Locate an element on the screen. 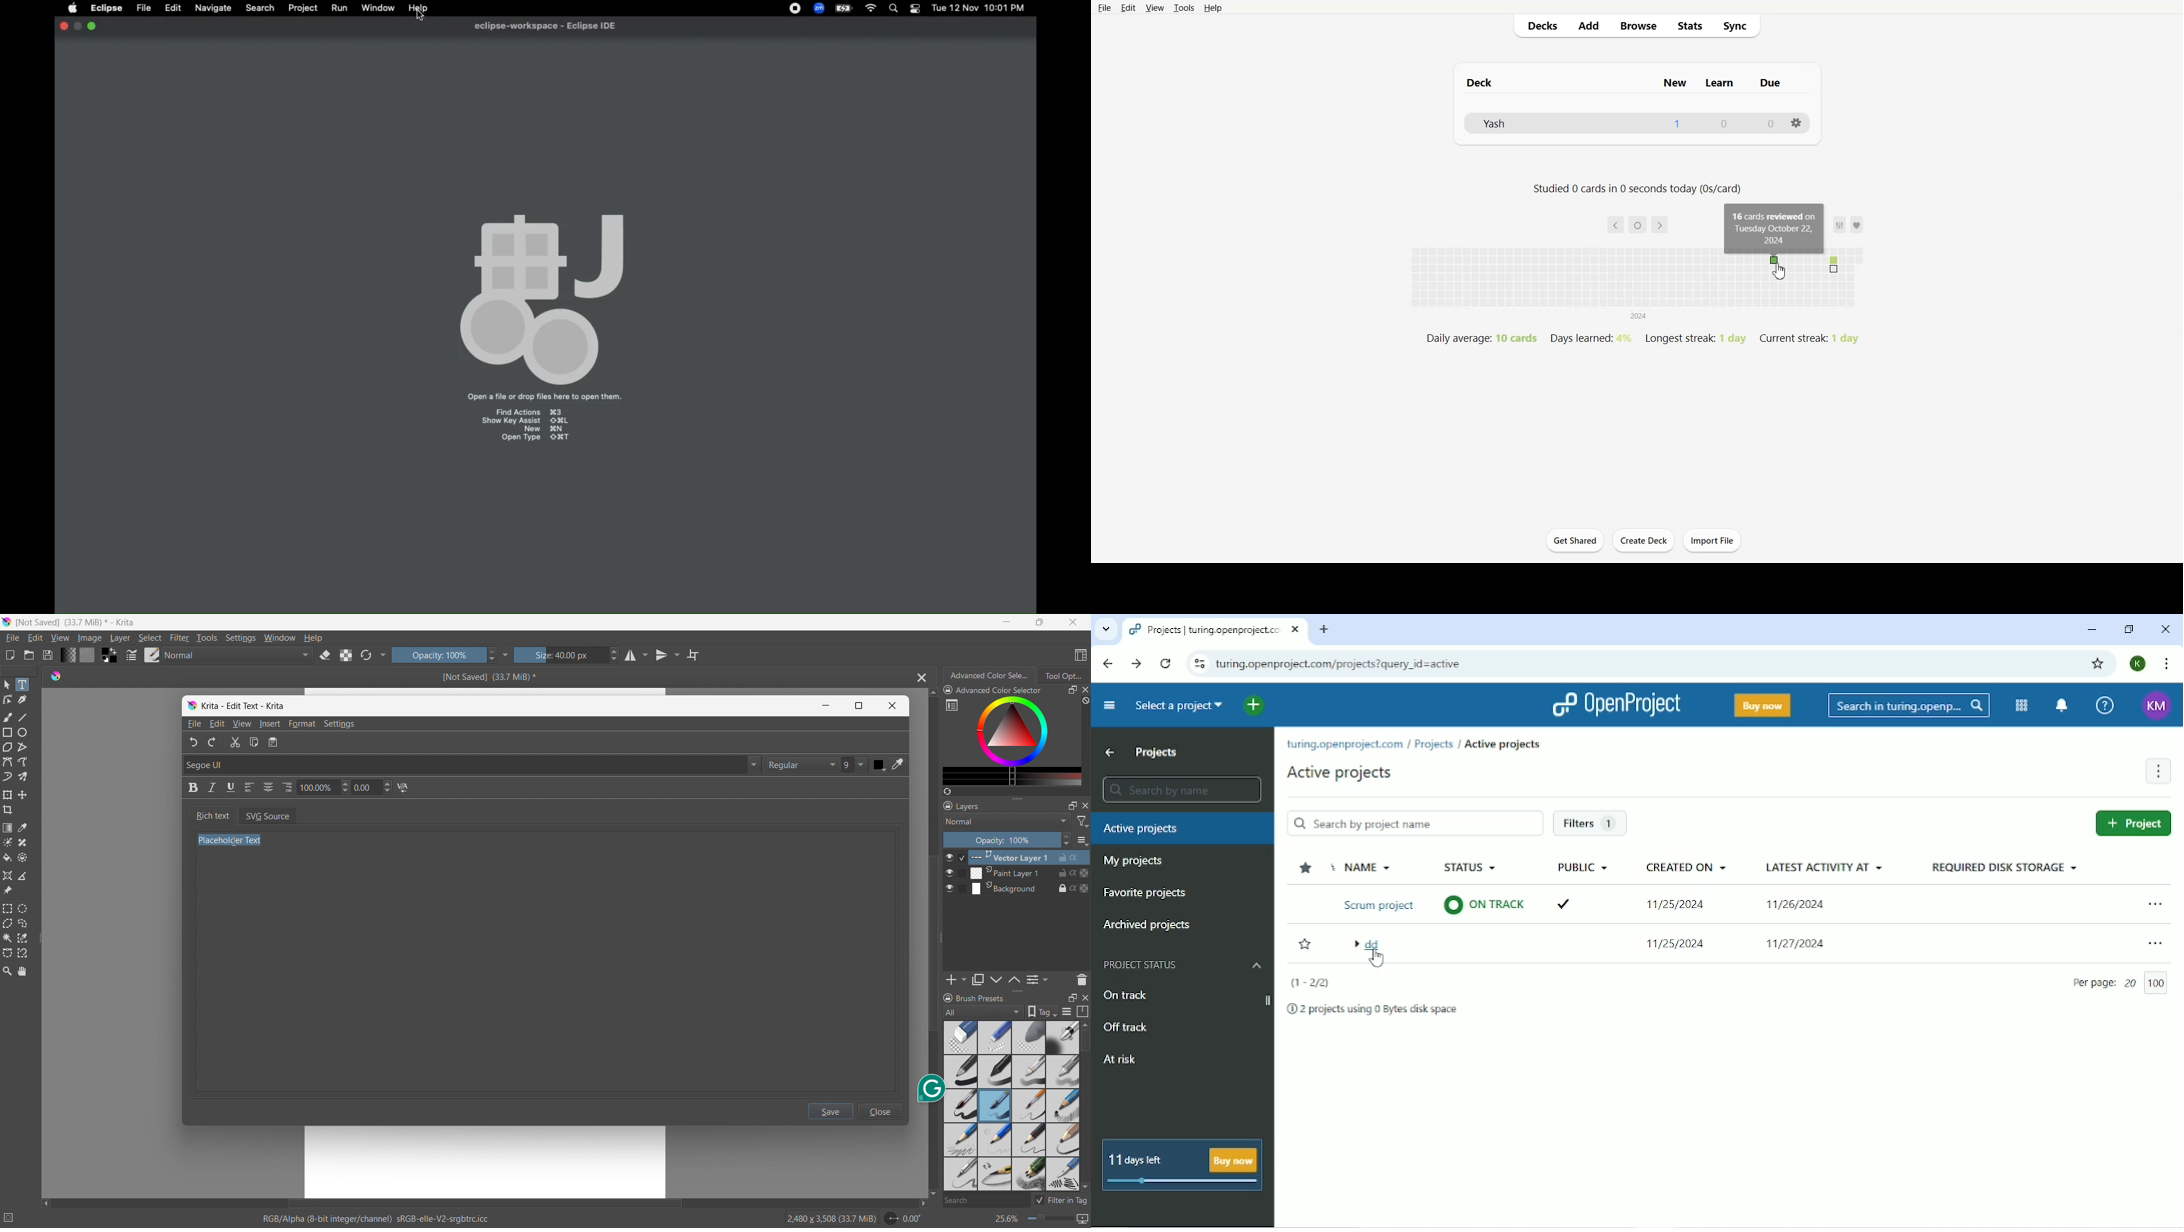  logo is located at coordinates (56, 675).